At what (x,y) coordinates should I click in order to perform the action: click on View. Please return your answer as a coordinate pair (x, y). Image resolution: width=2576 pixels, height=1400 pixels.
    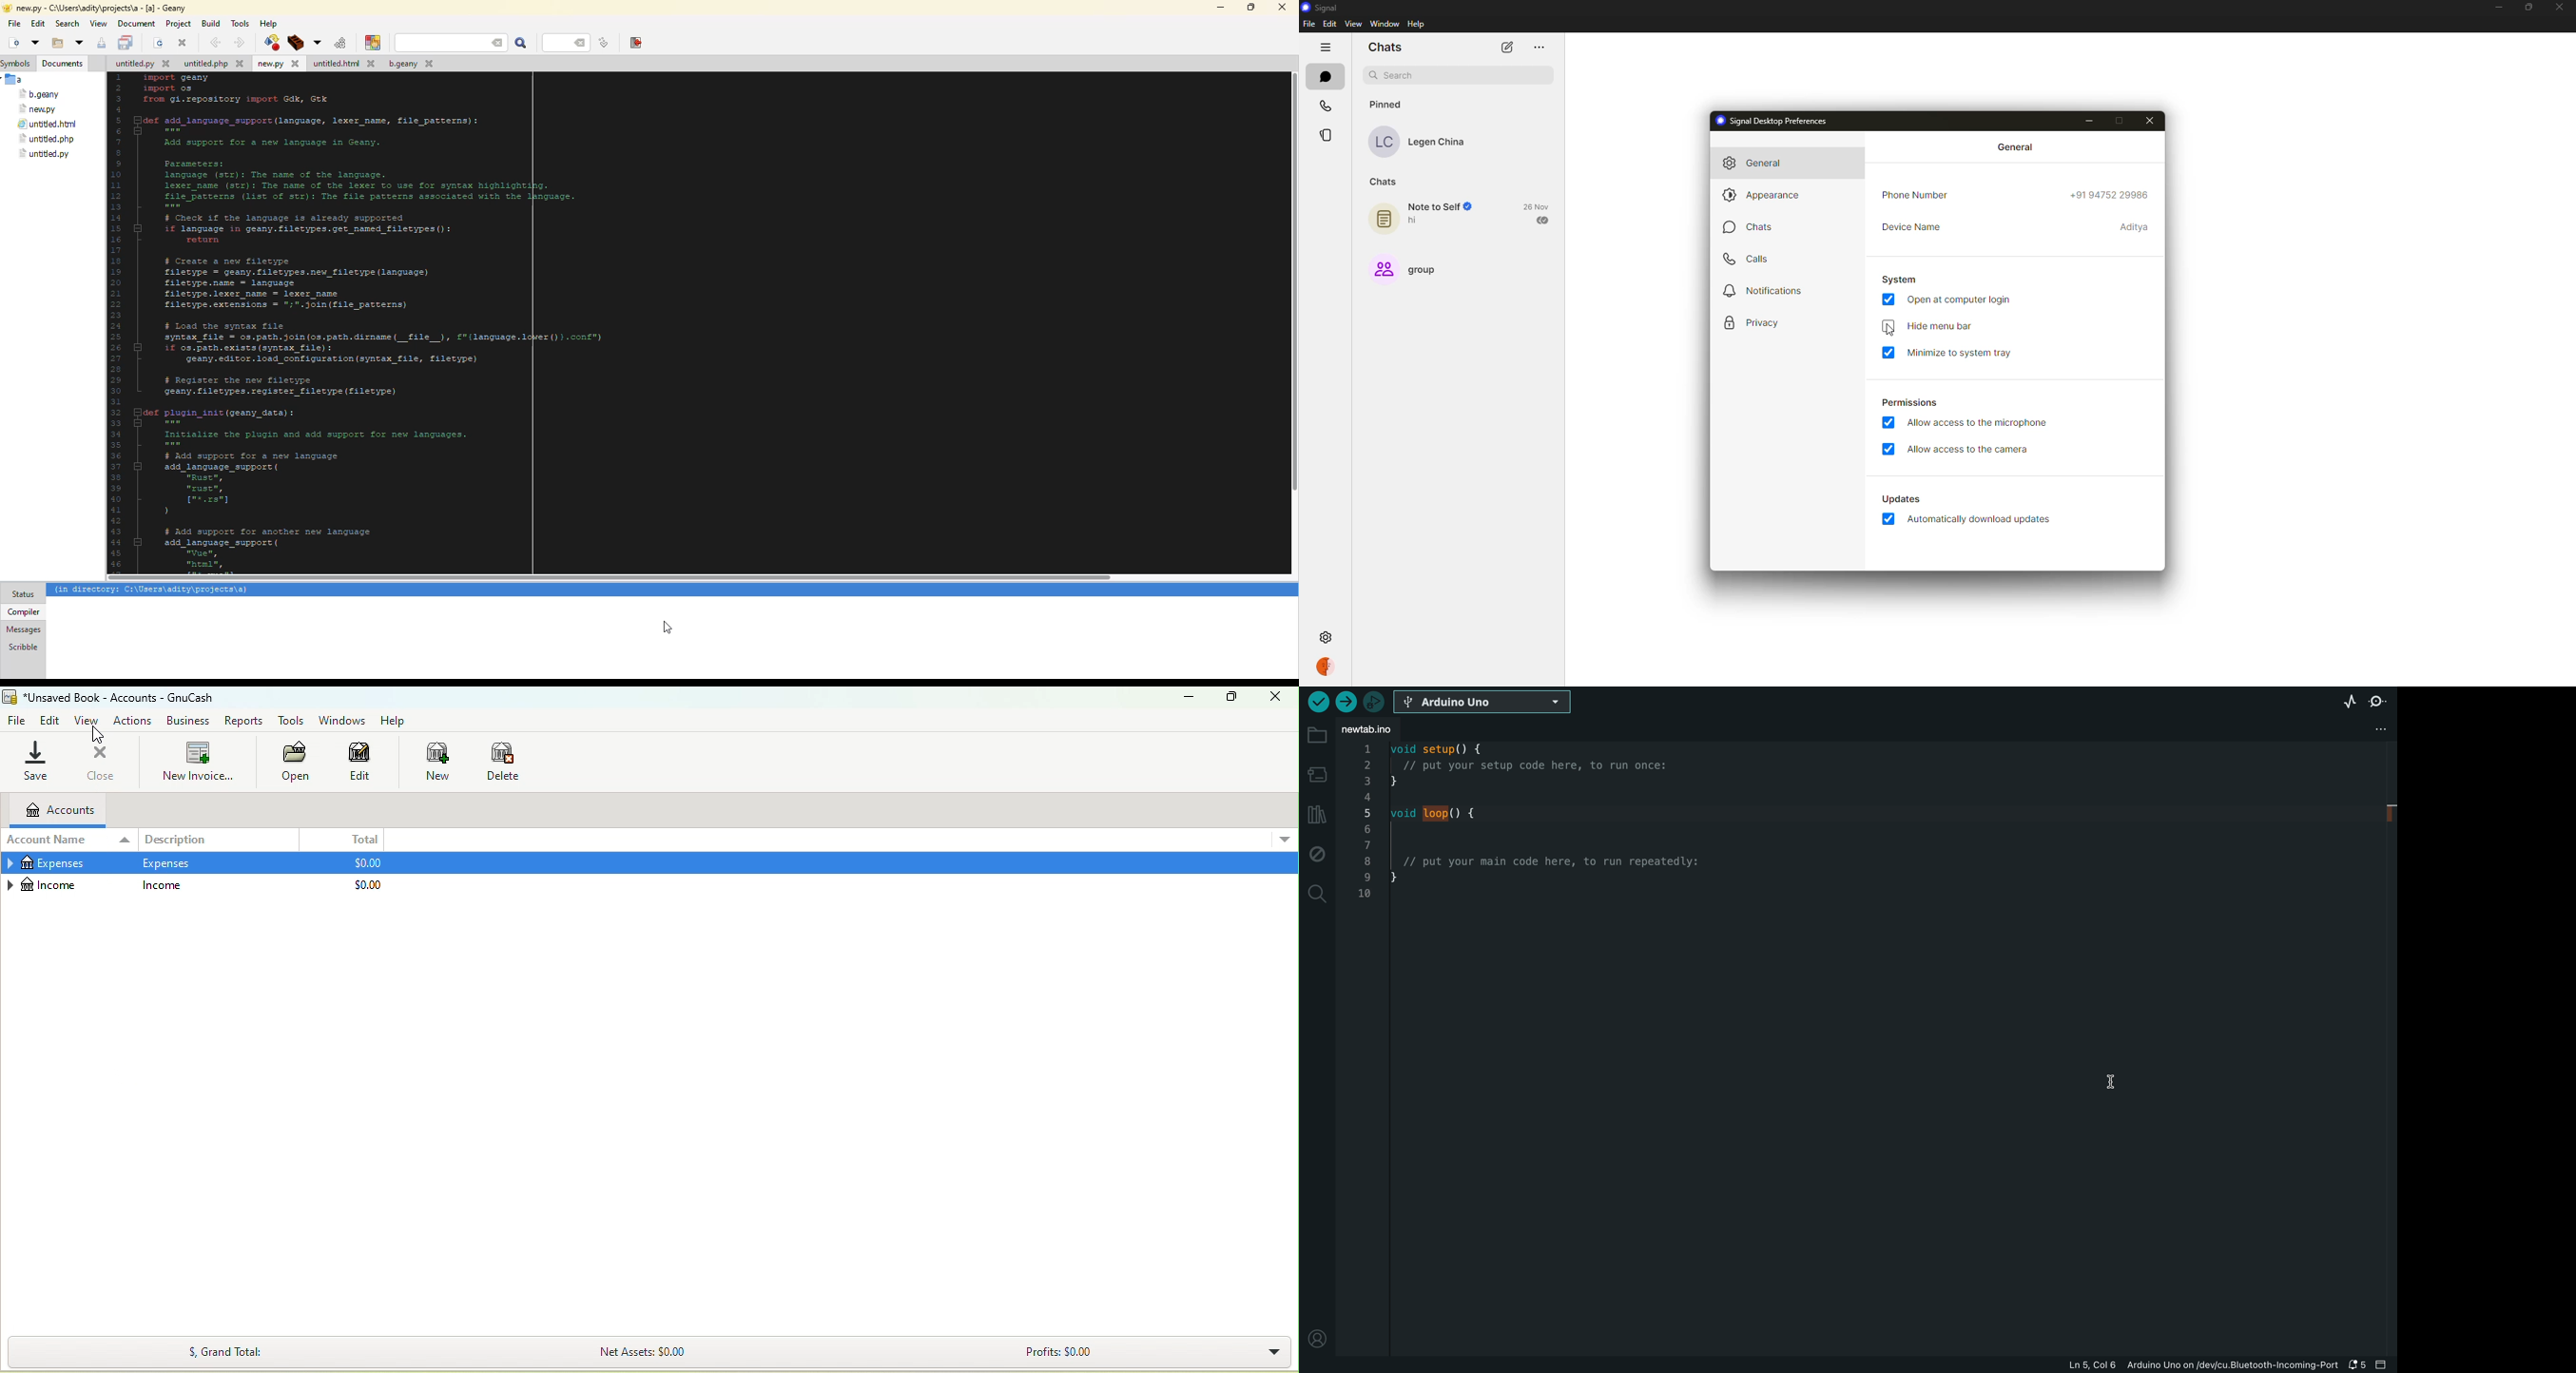
    Looking at the image, I should click on (88, 721).